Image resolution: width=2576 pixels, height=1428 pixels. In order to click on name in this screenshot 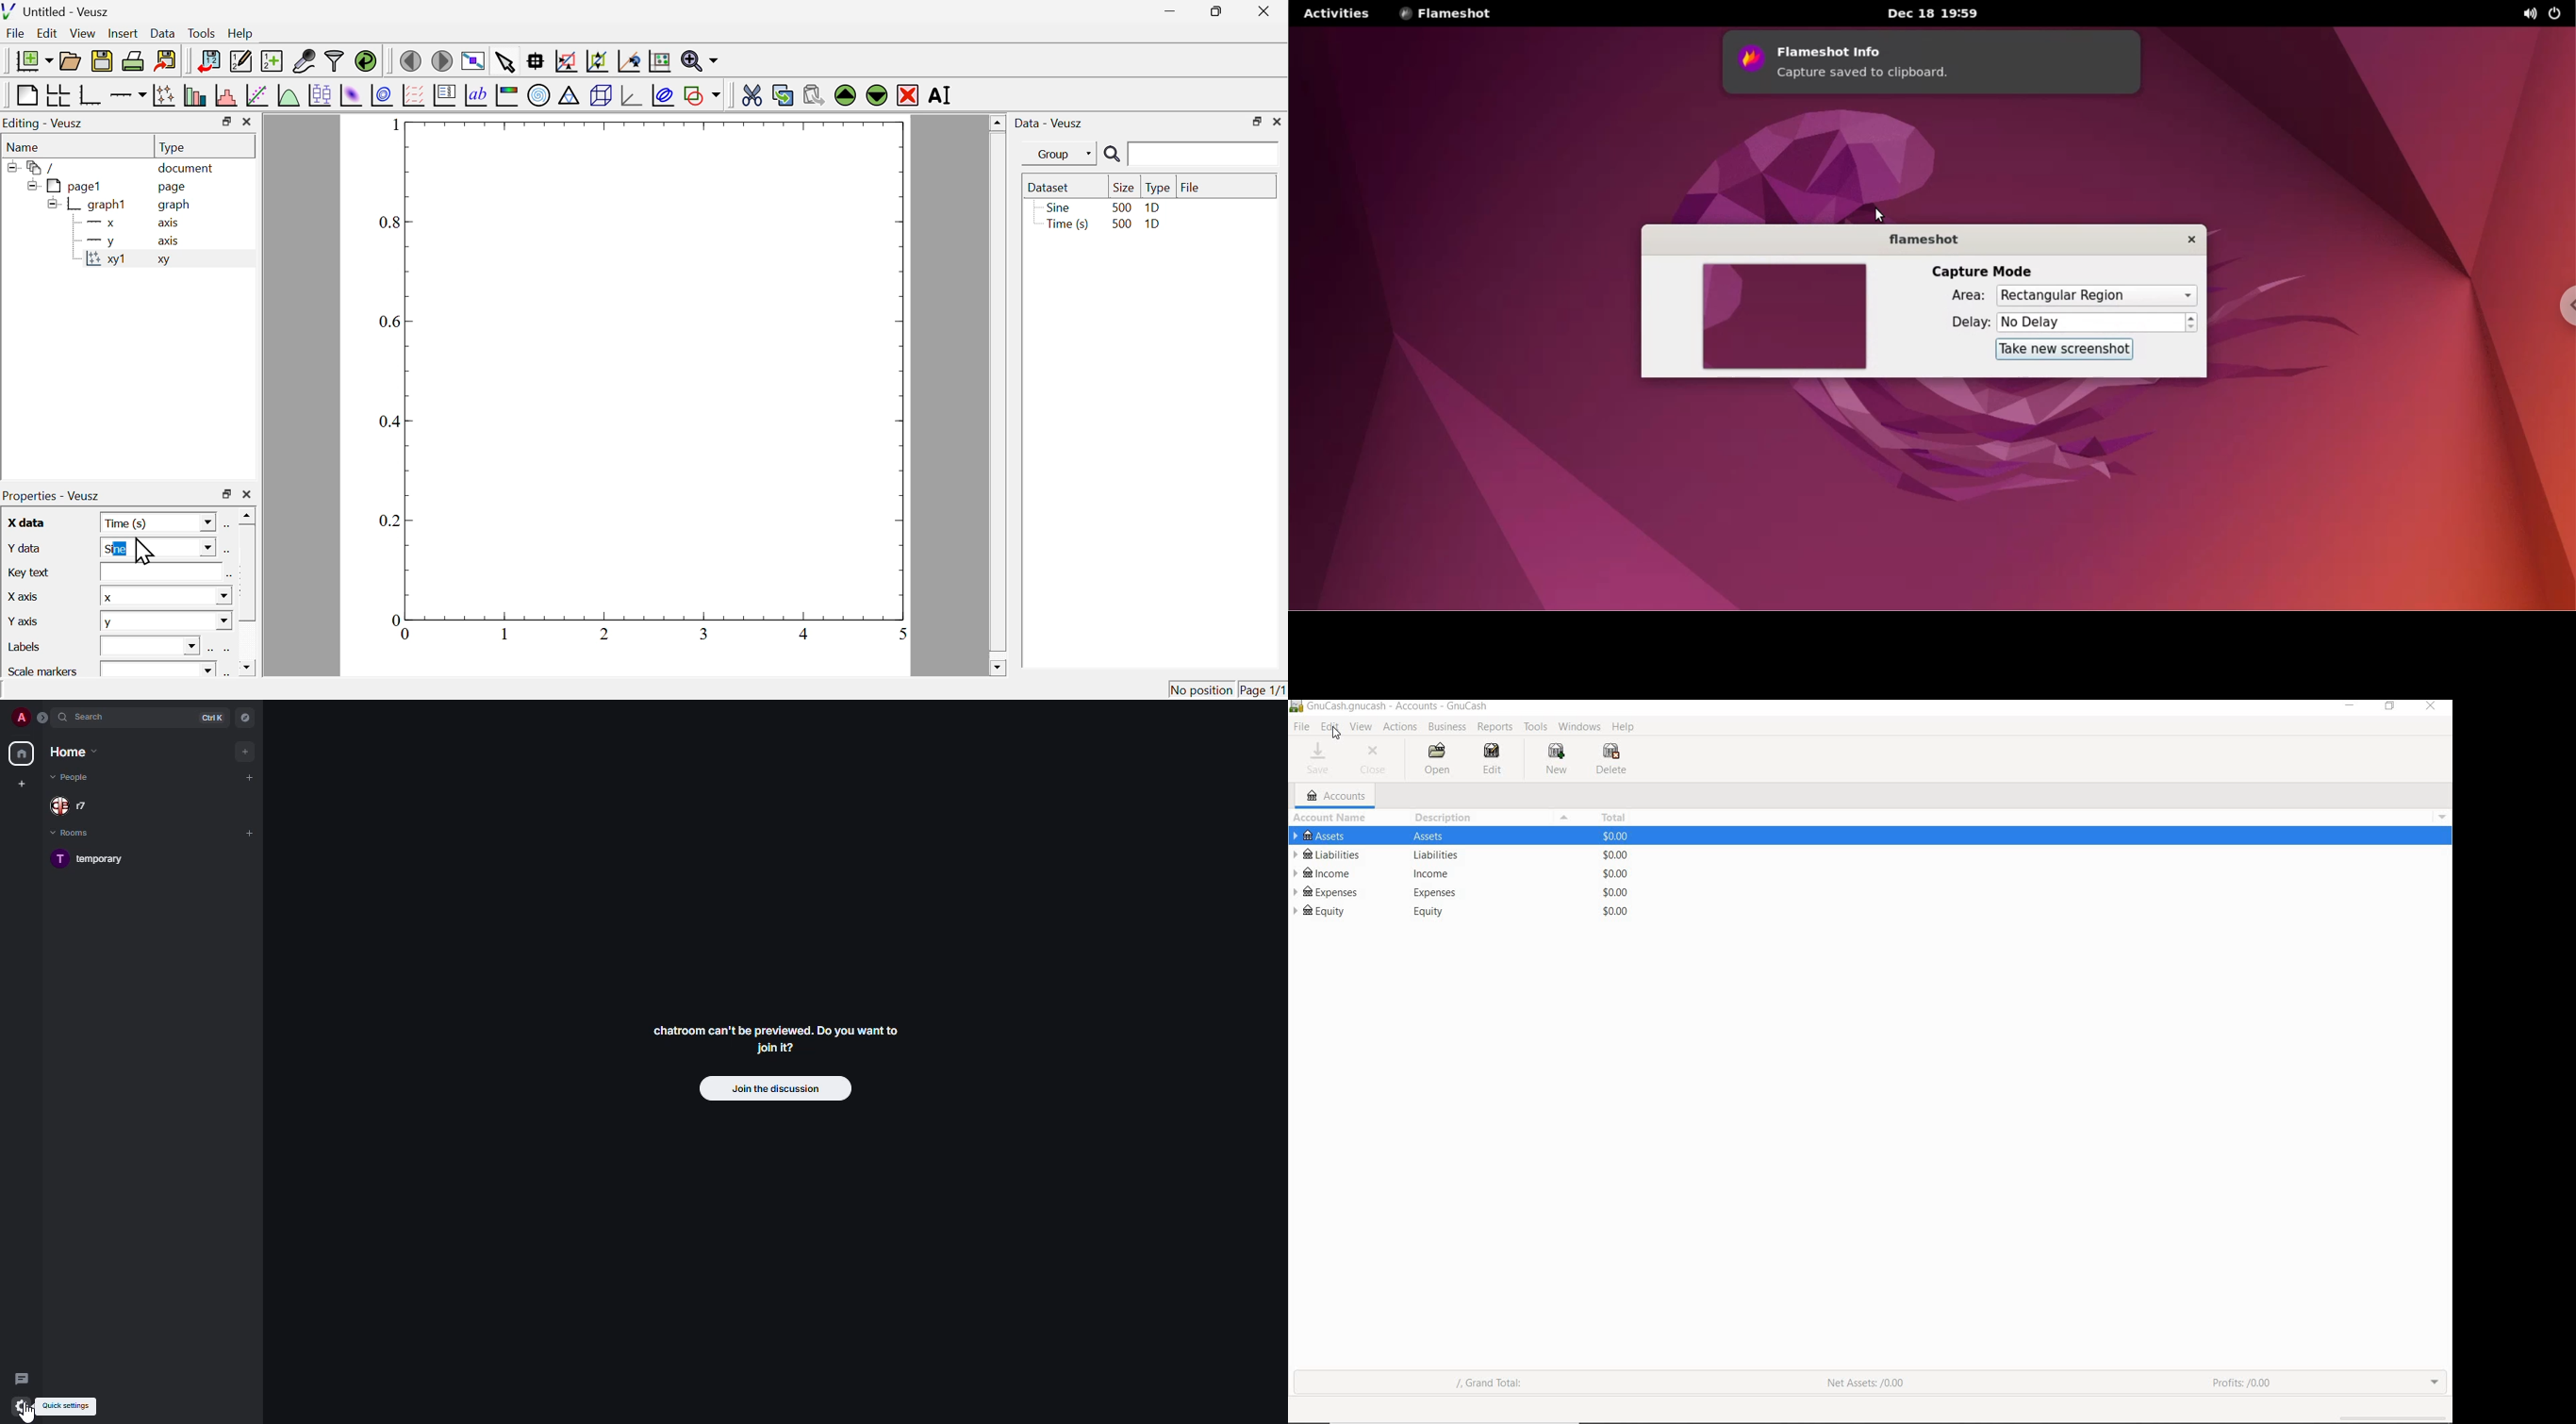, I will do `click(26, 146)`.